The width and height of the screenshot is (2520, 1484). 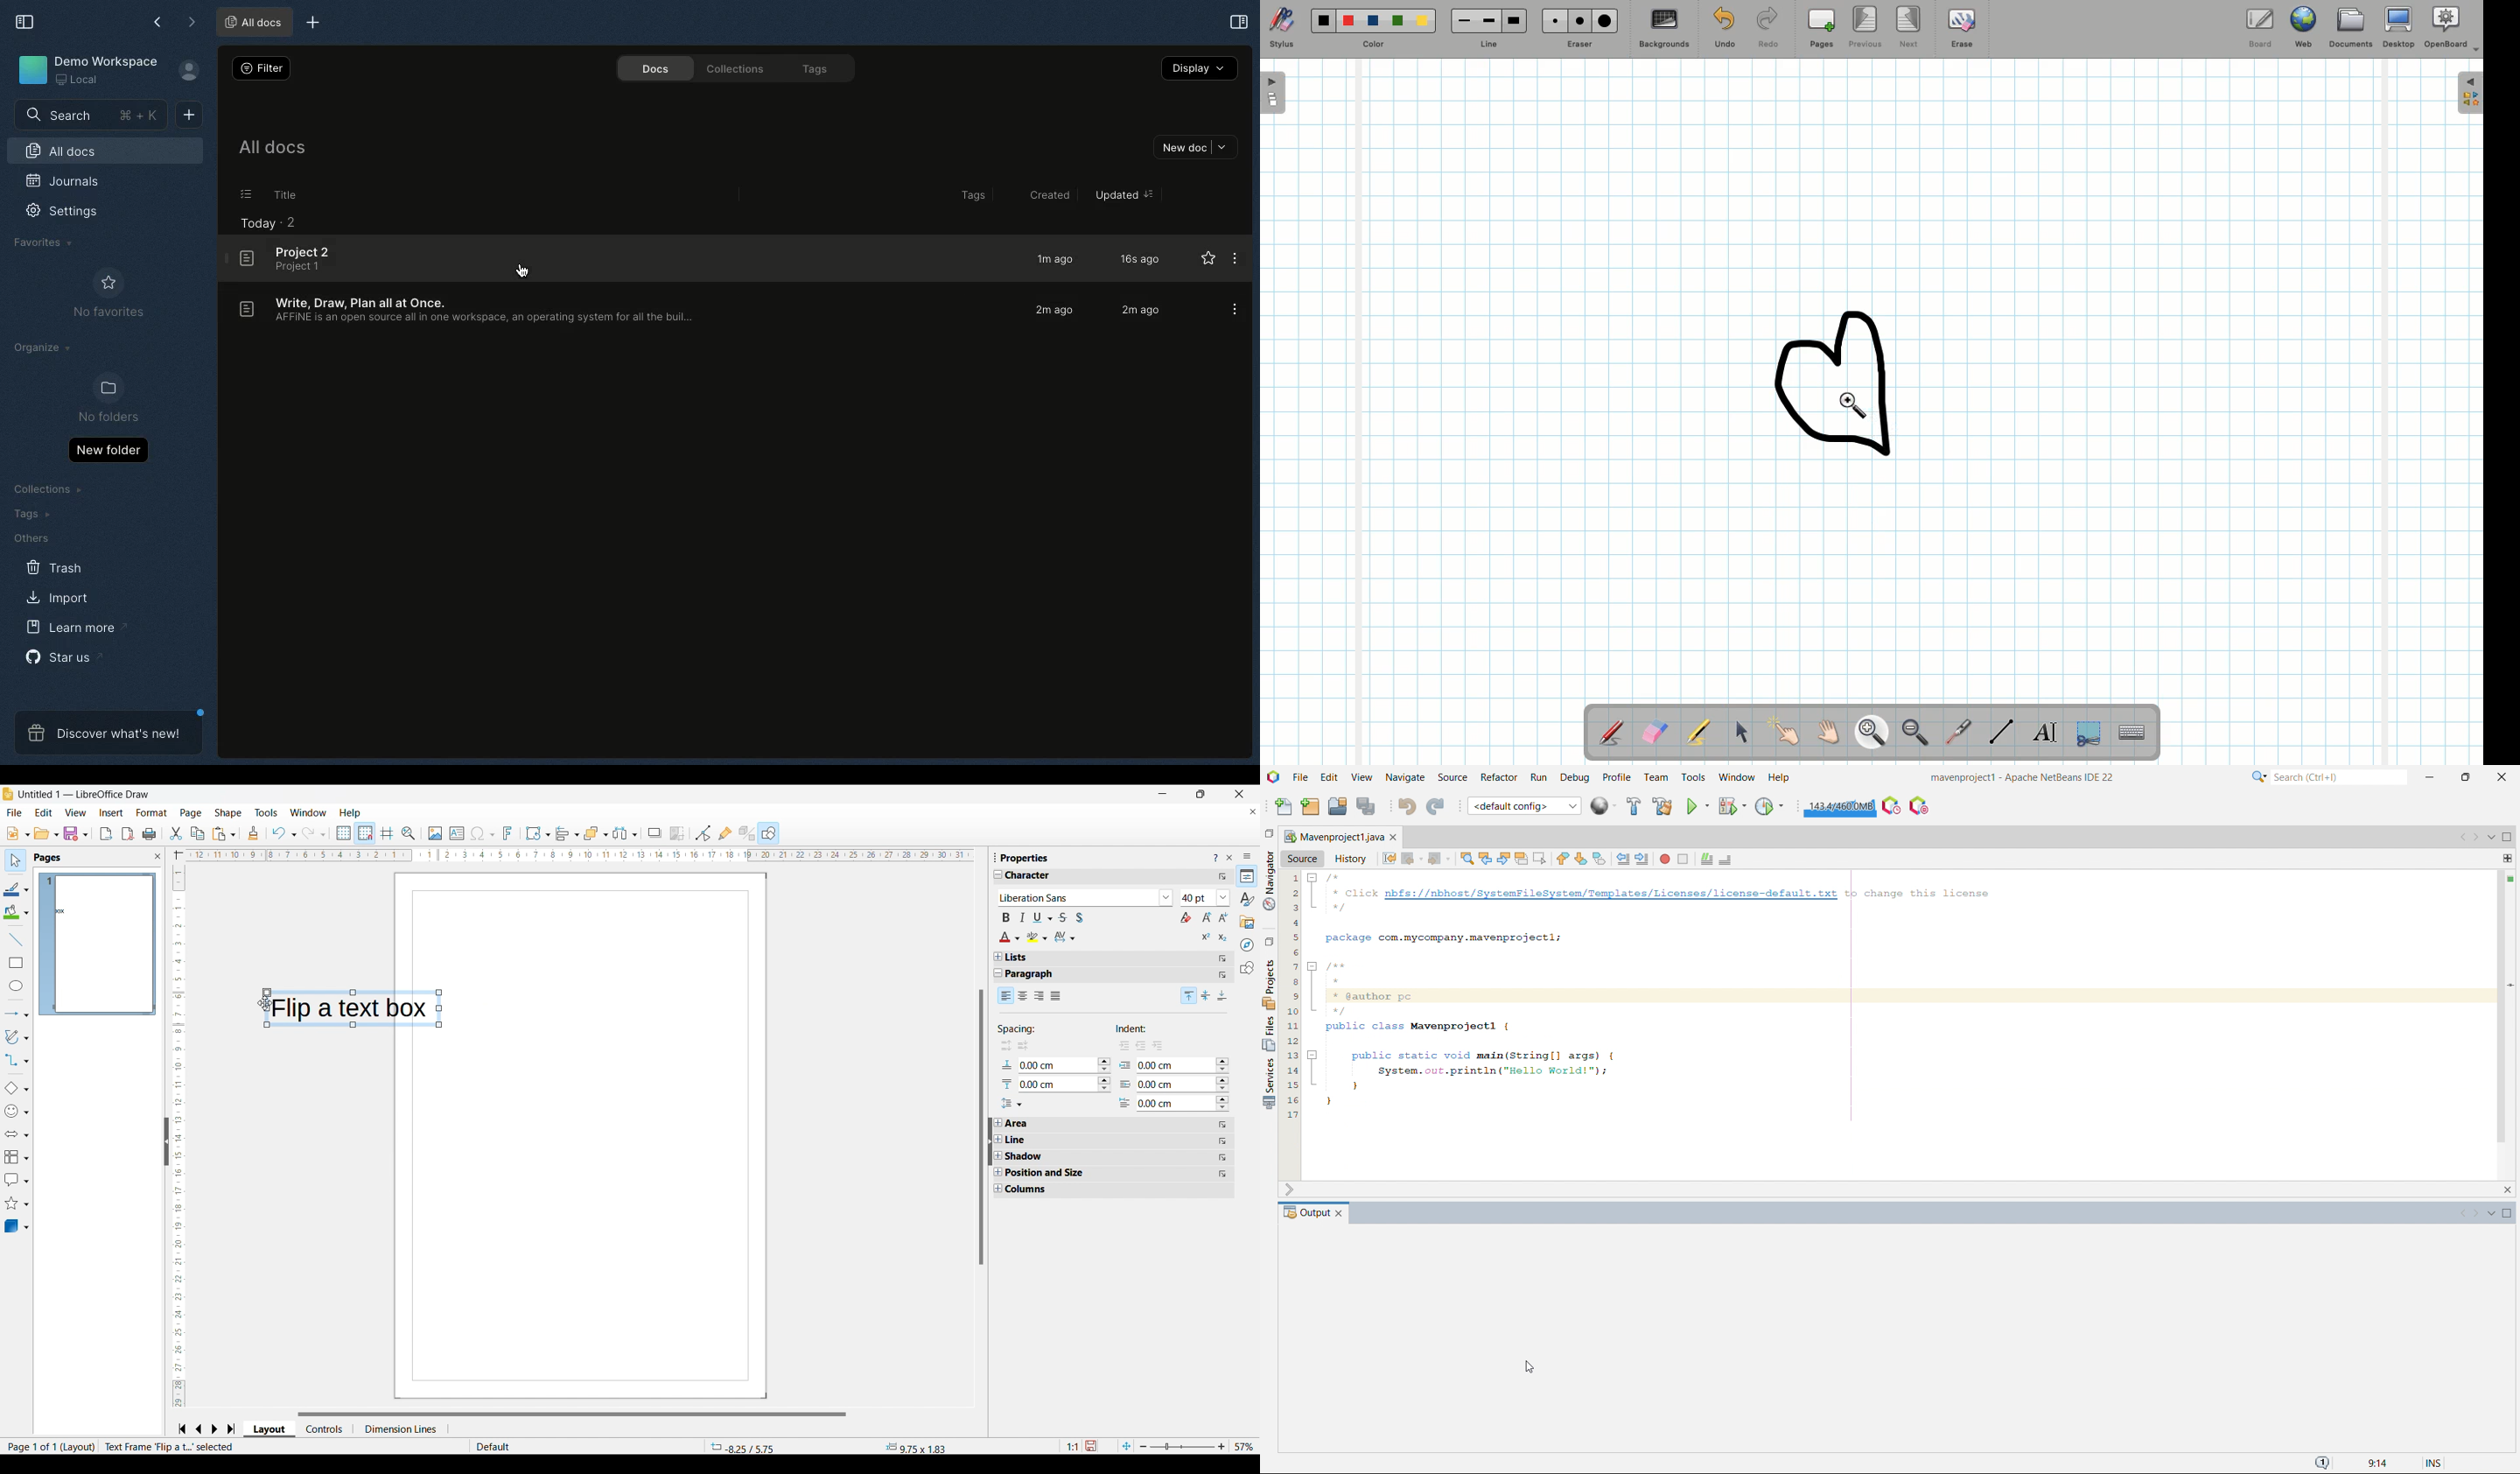 I want to click on character, so click(x=1034, y=876).